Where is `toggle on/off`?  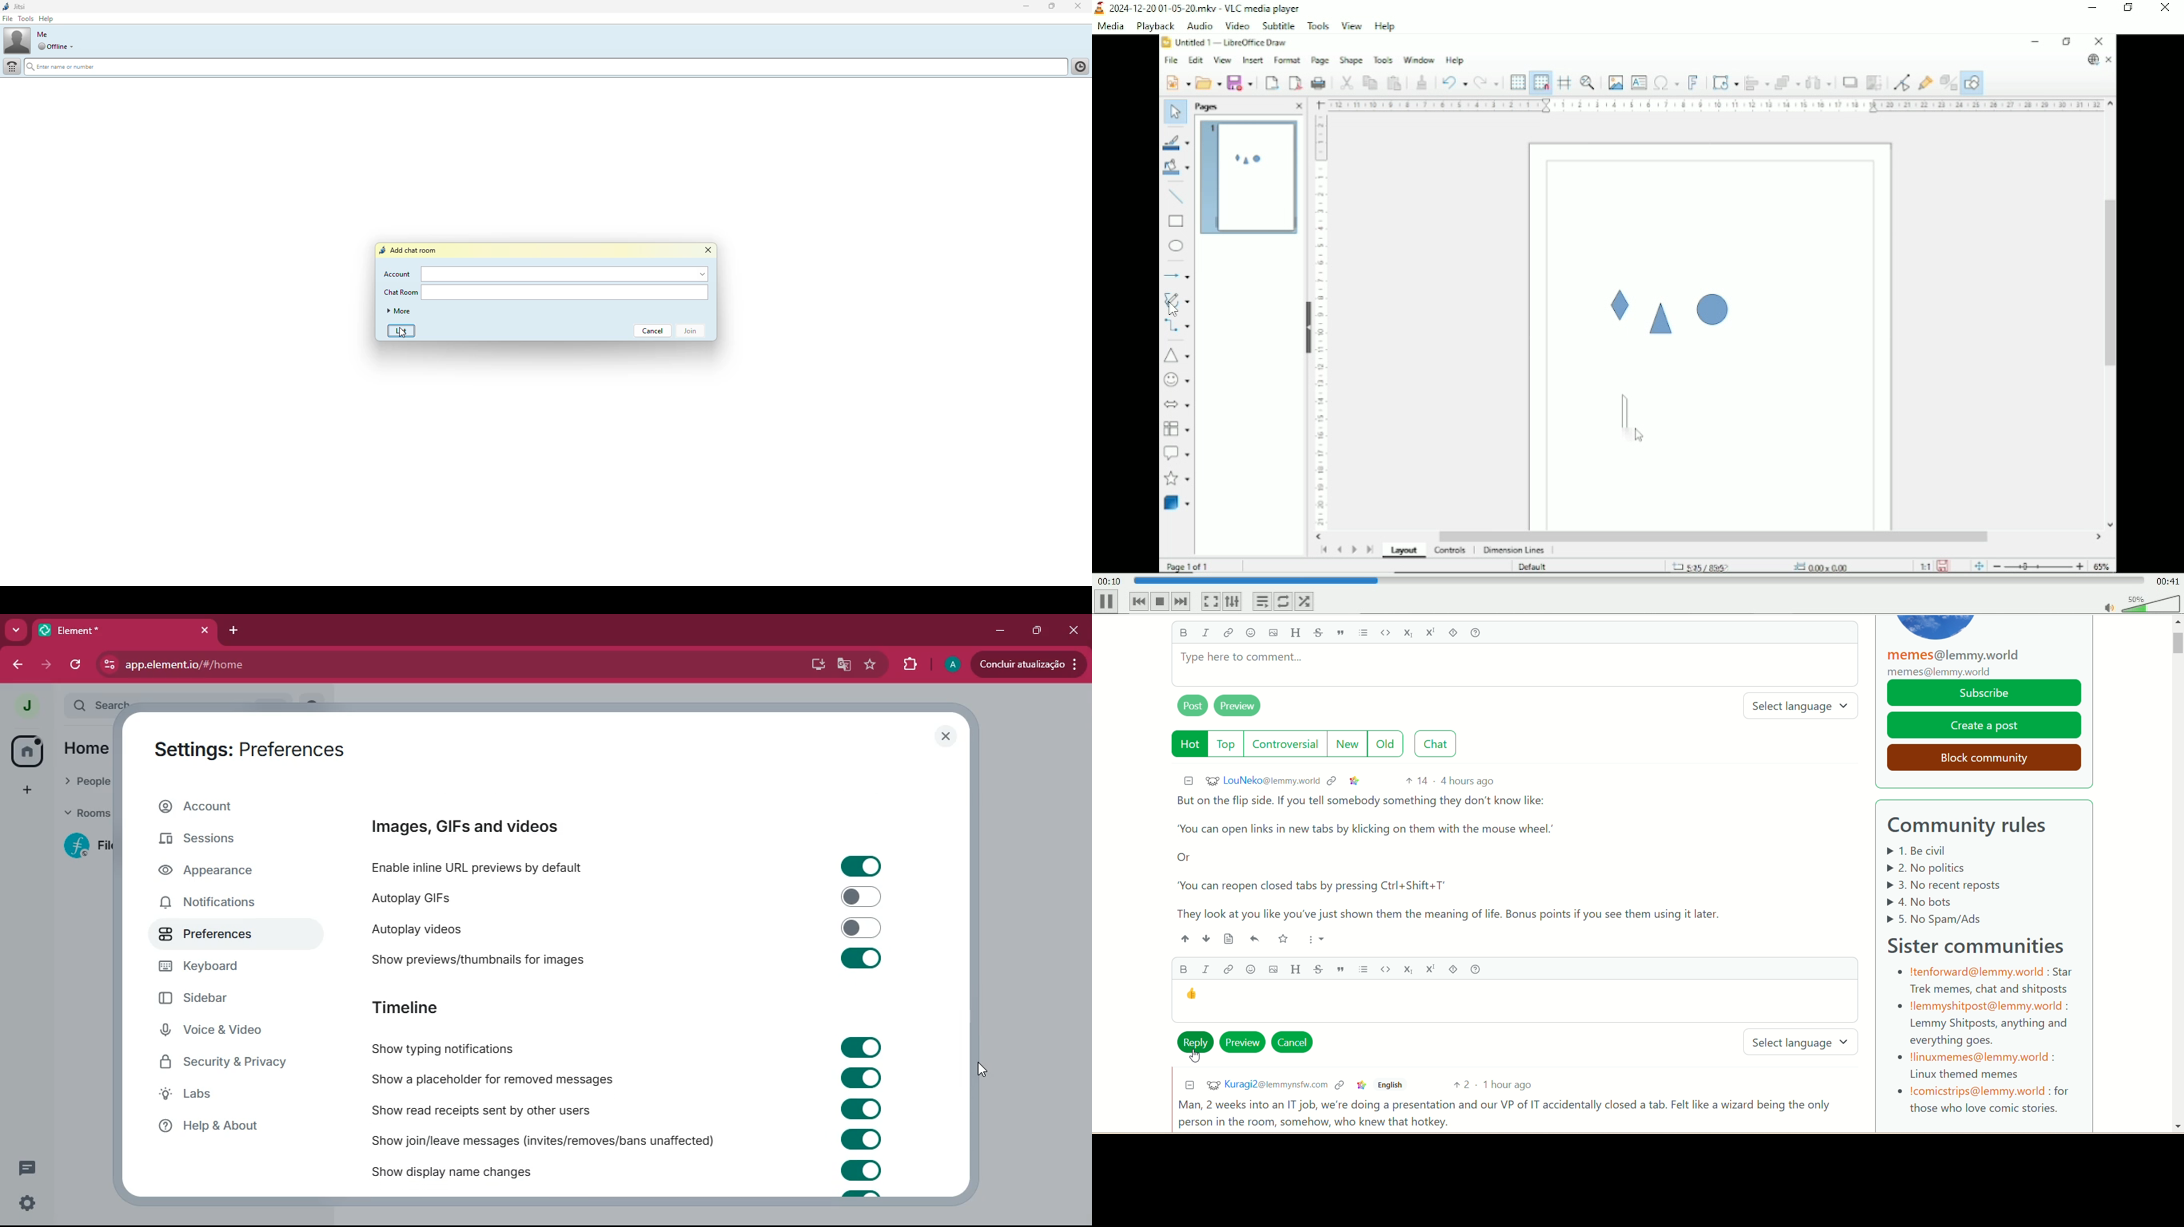
toggle on/off is located at coordinates (861, 959).